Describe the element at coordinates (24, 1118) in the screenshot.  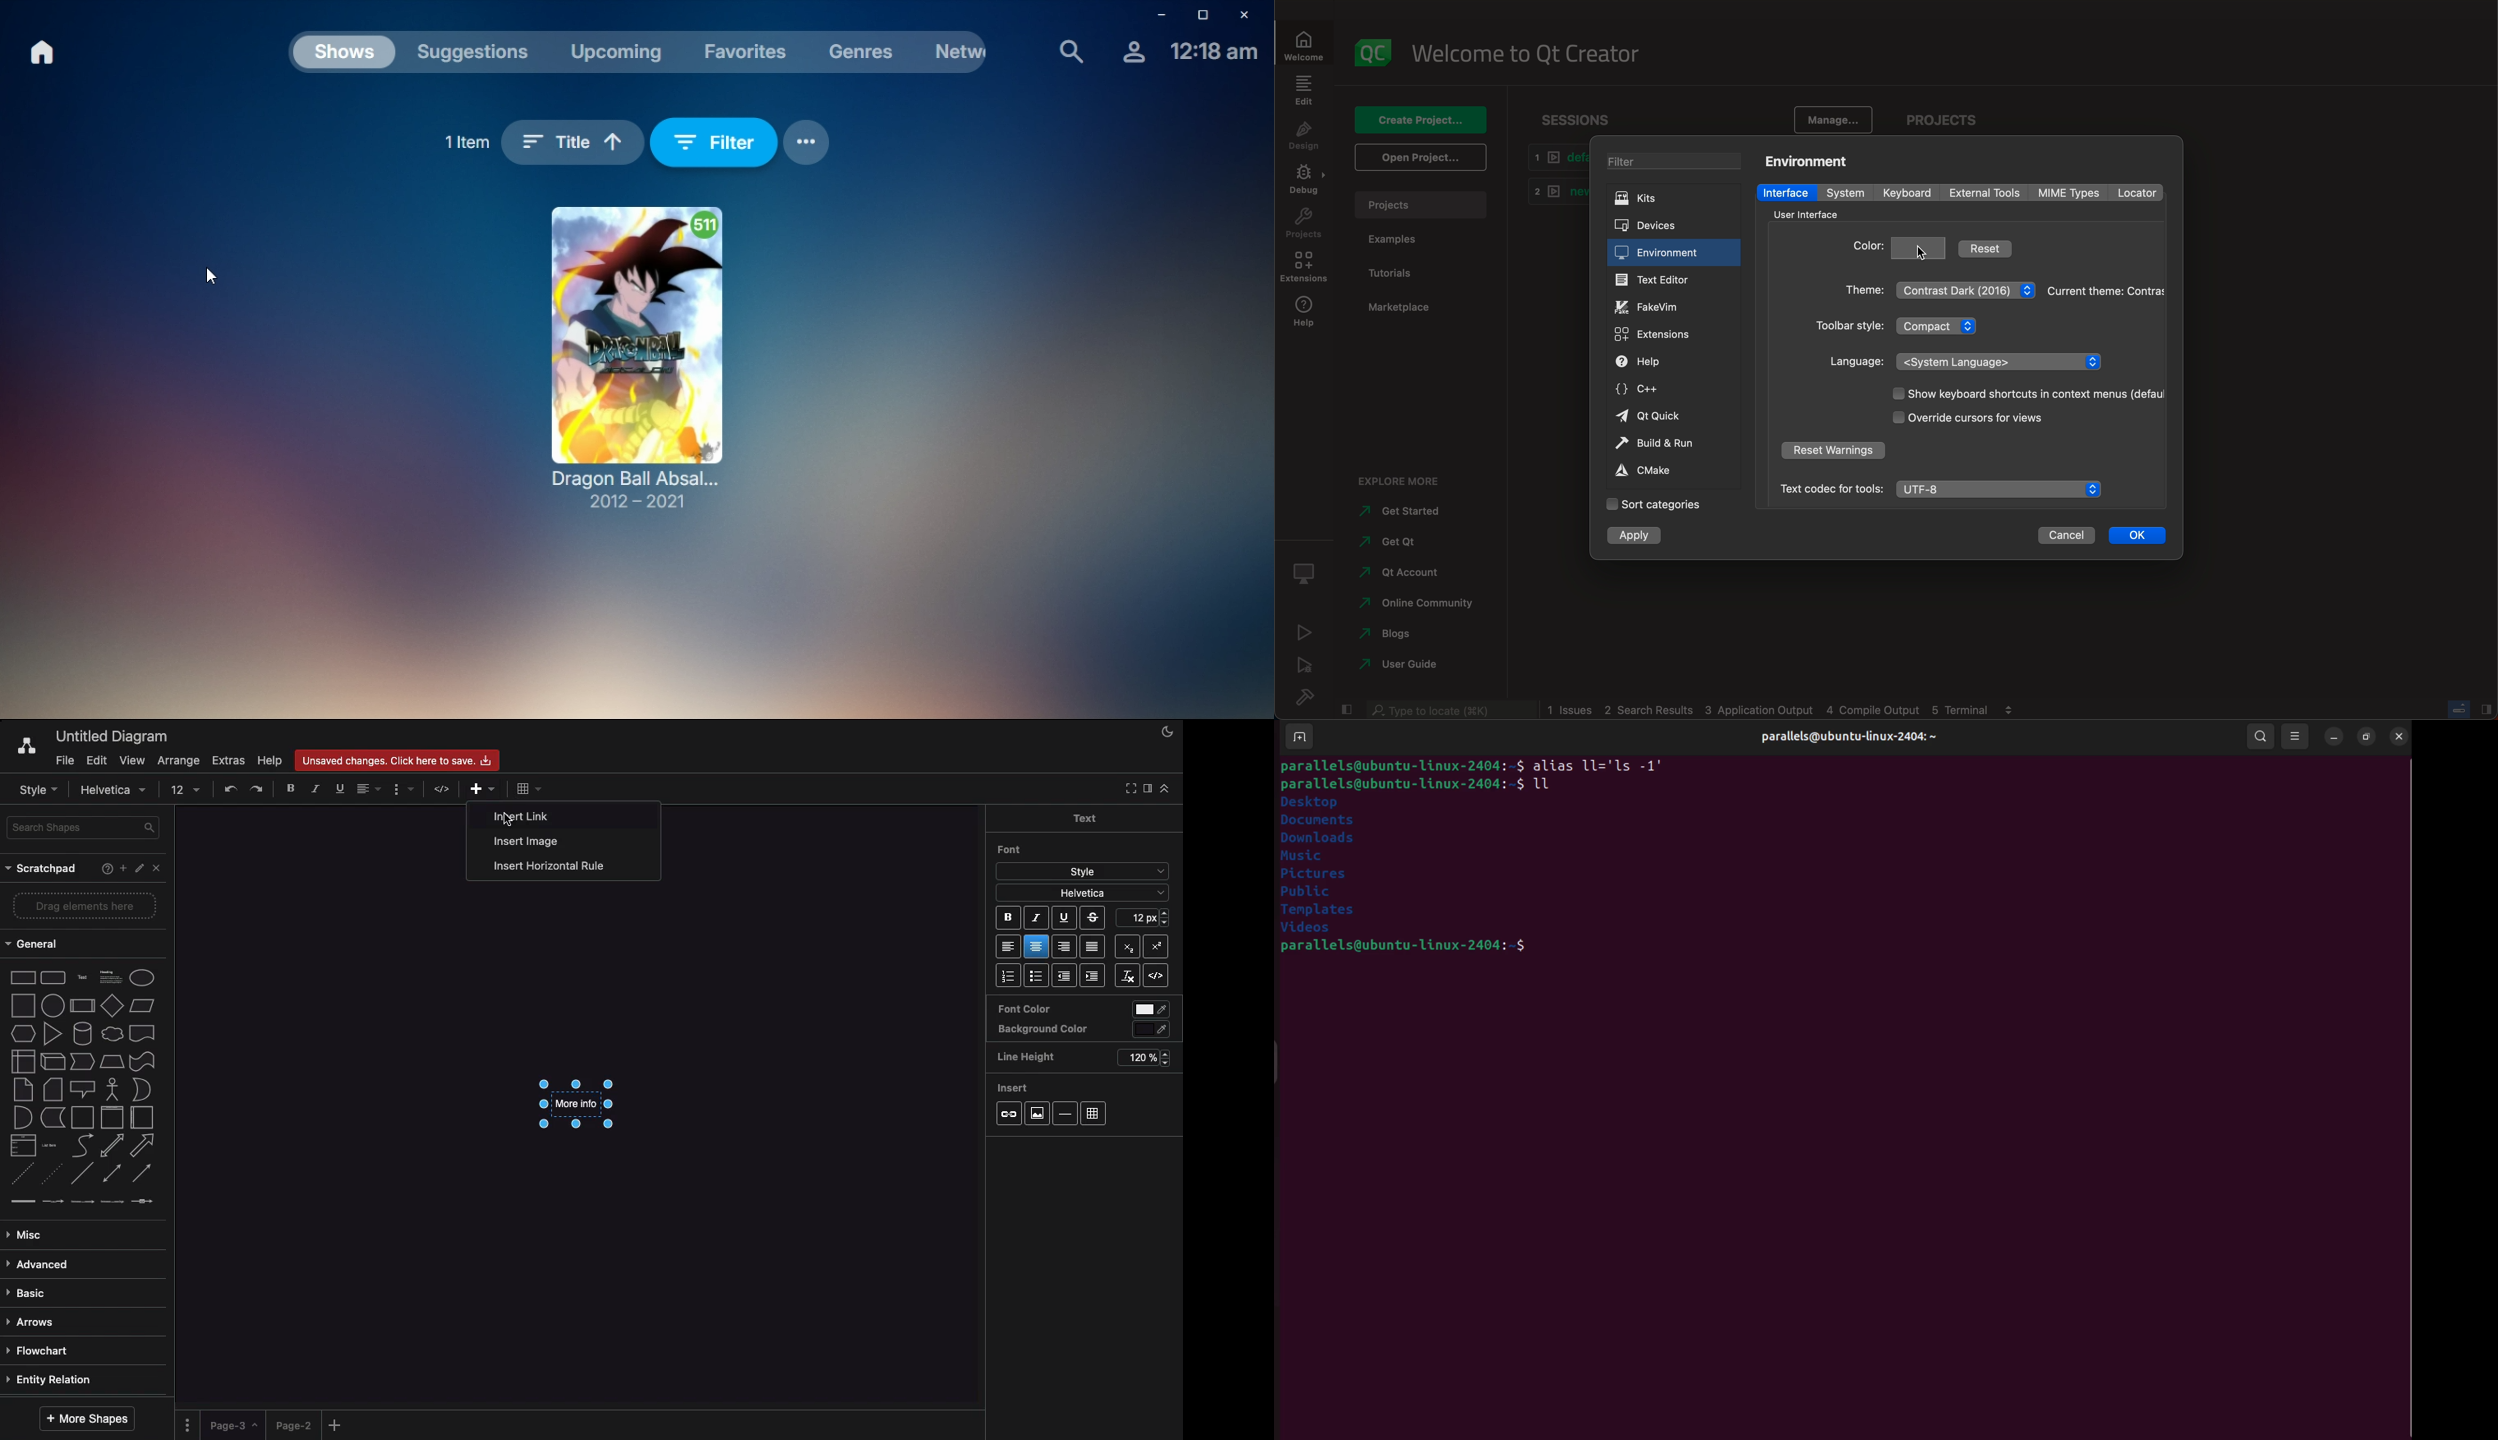
I see `and` at that location.